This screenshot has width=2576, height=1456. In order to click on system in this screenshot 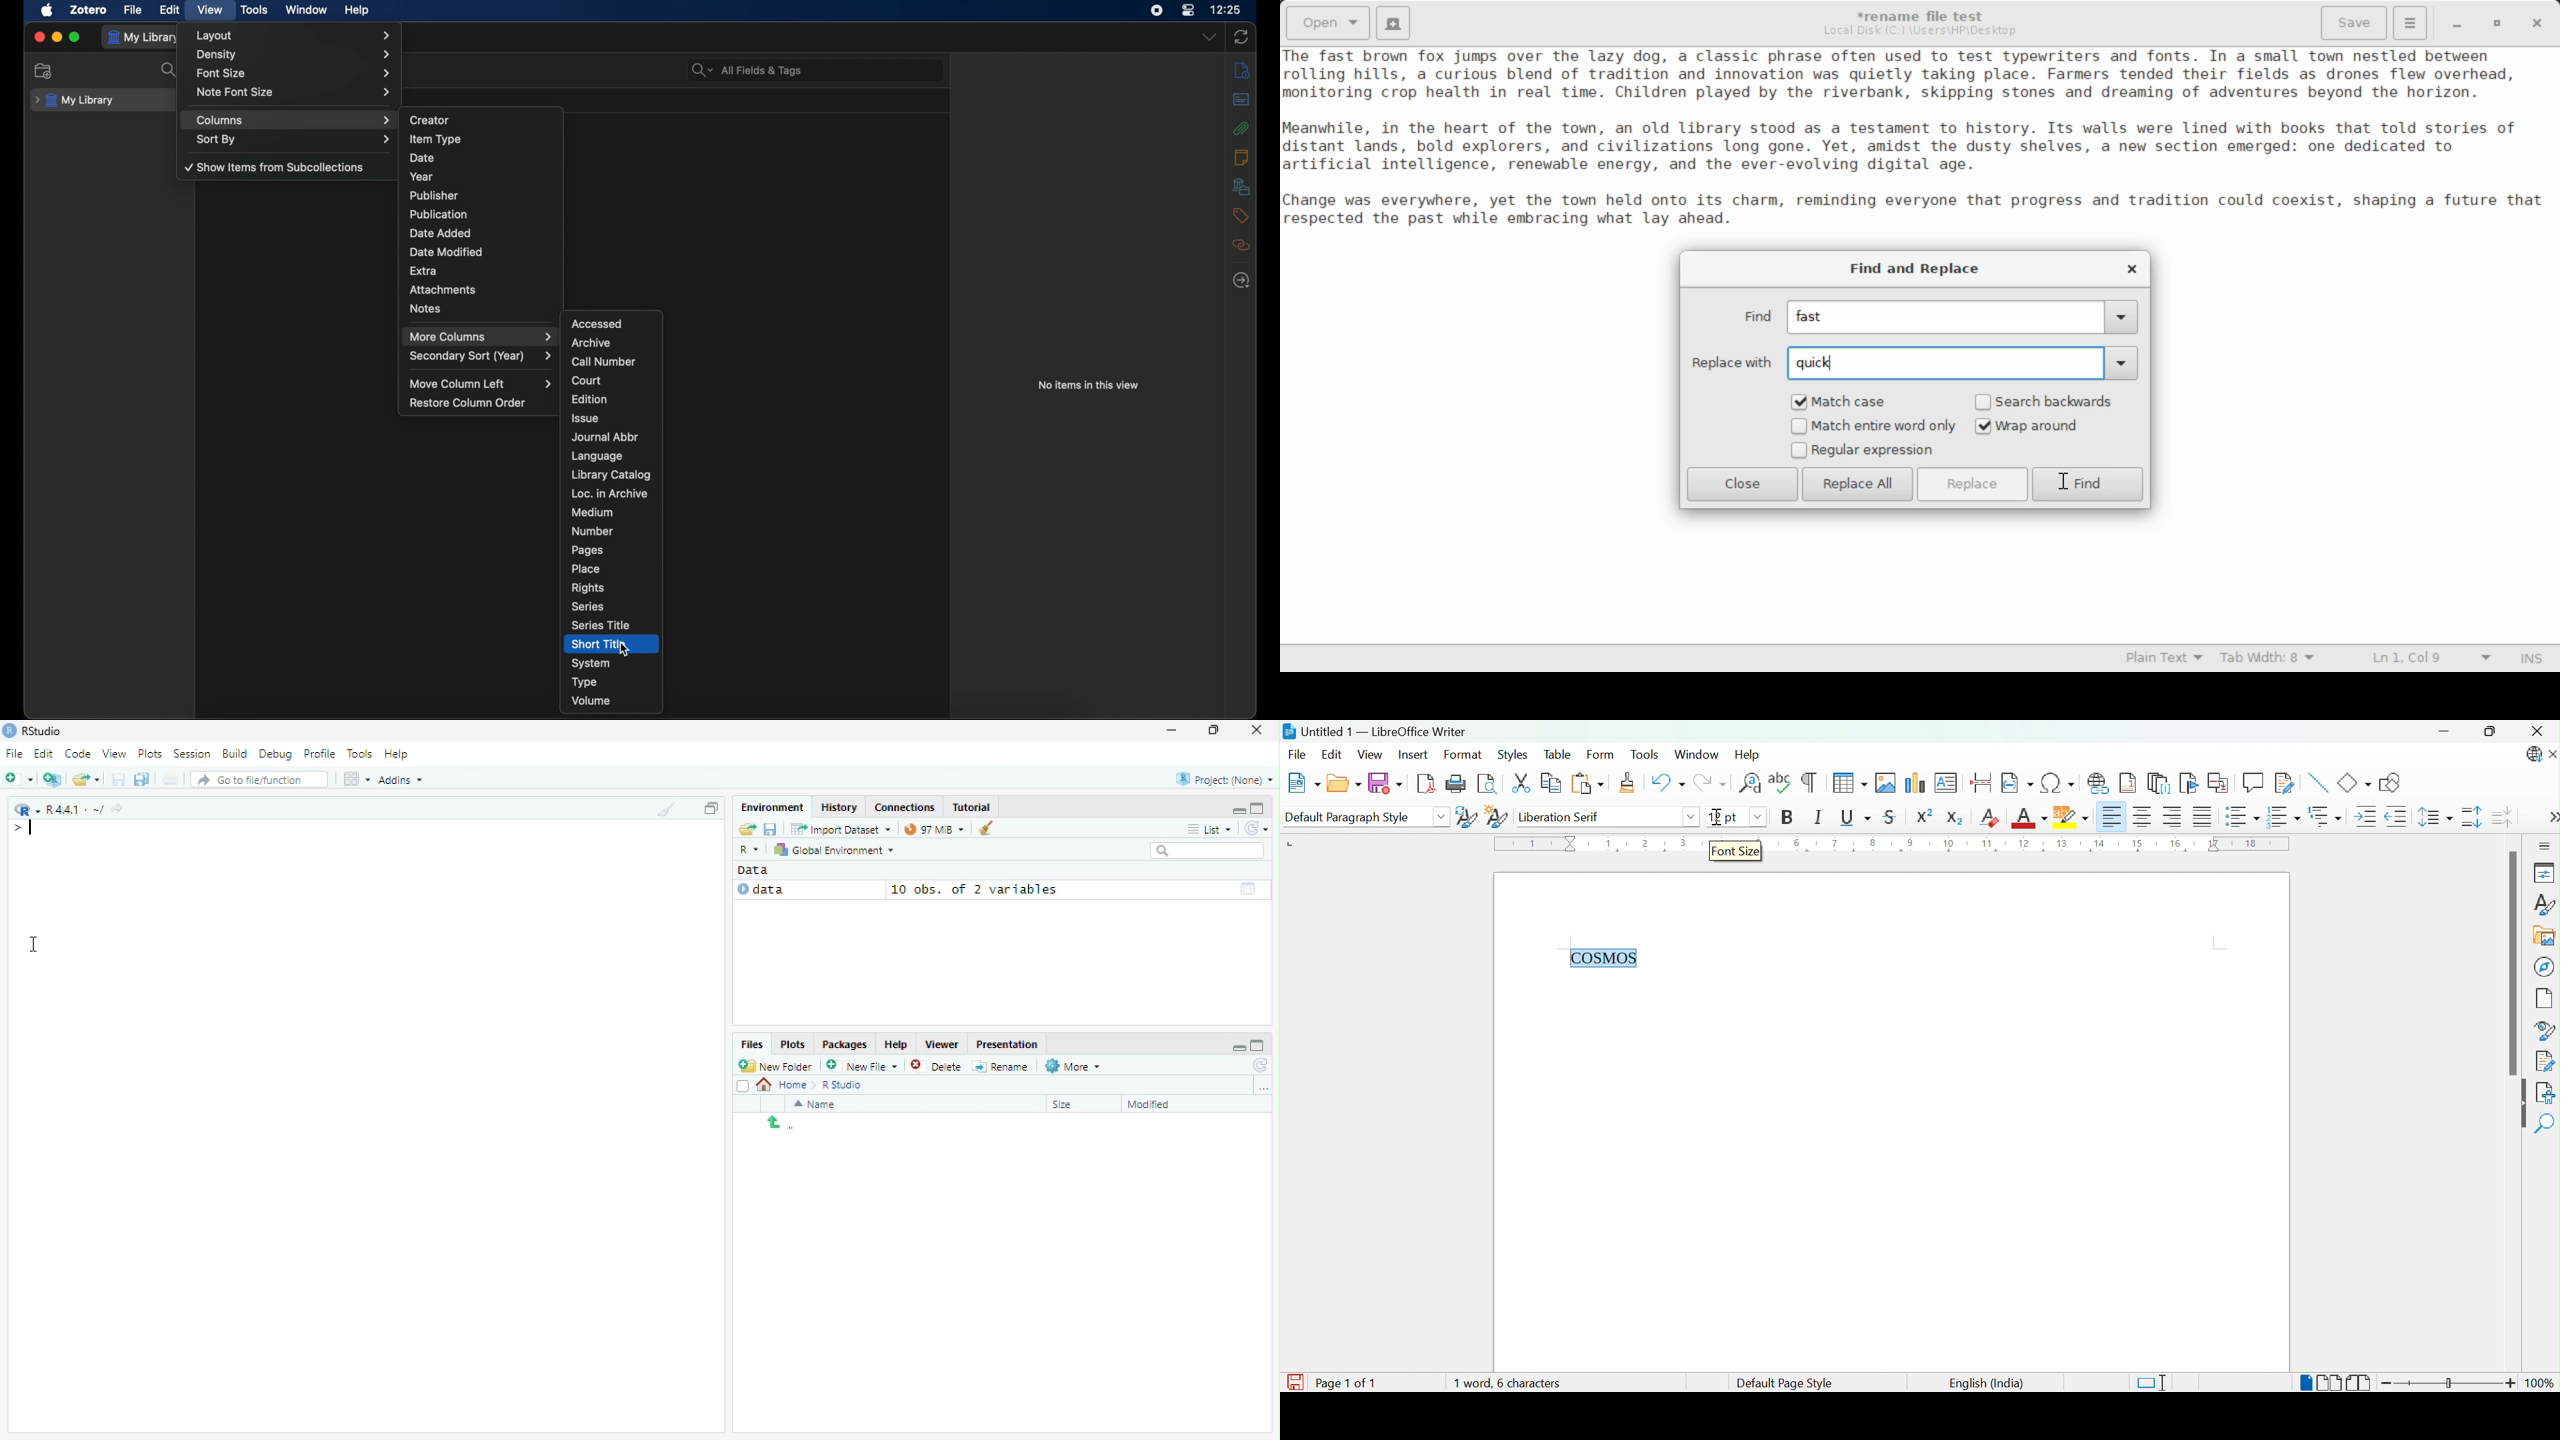, I will do `click(591, 663)`.